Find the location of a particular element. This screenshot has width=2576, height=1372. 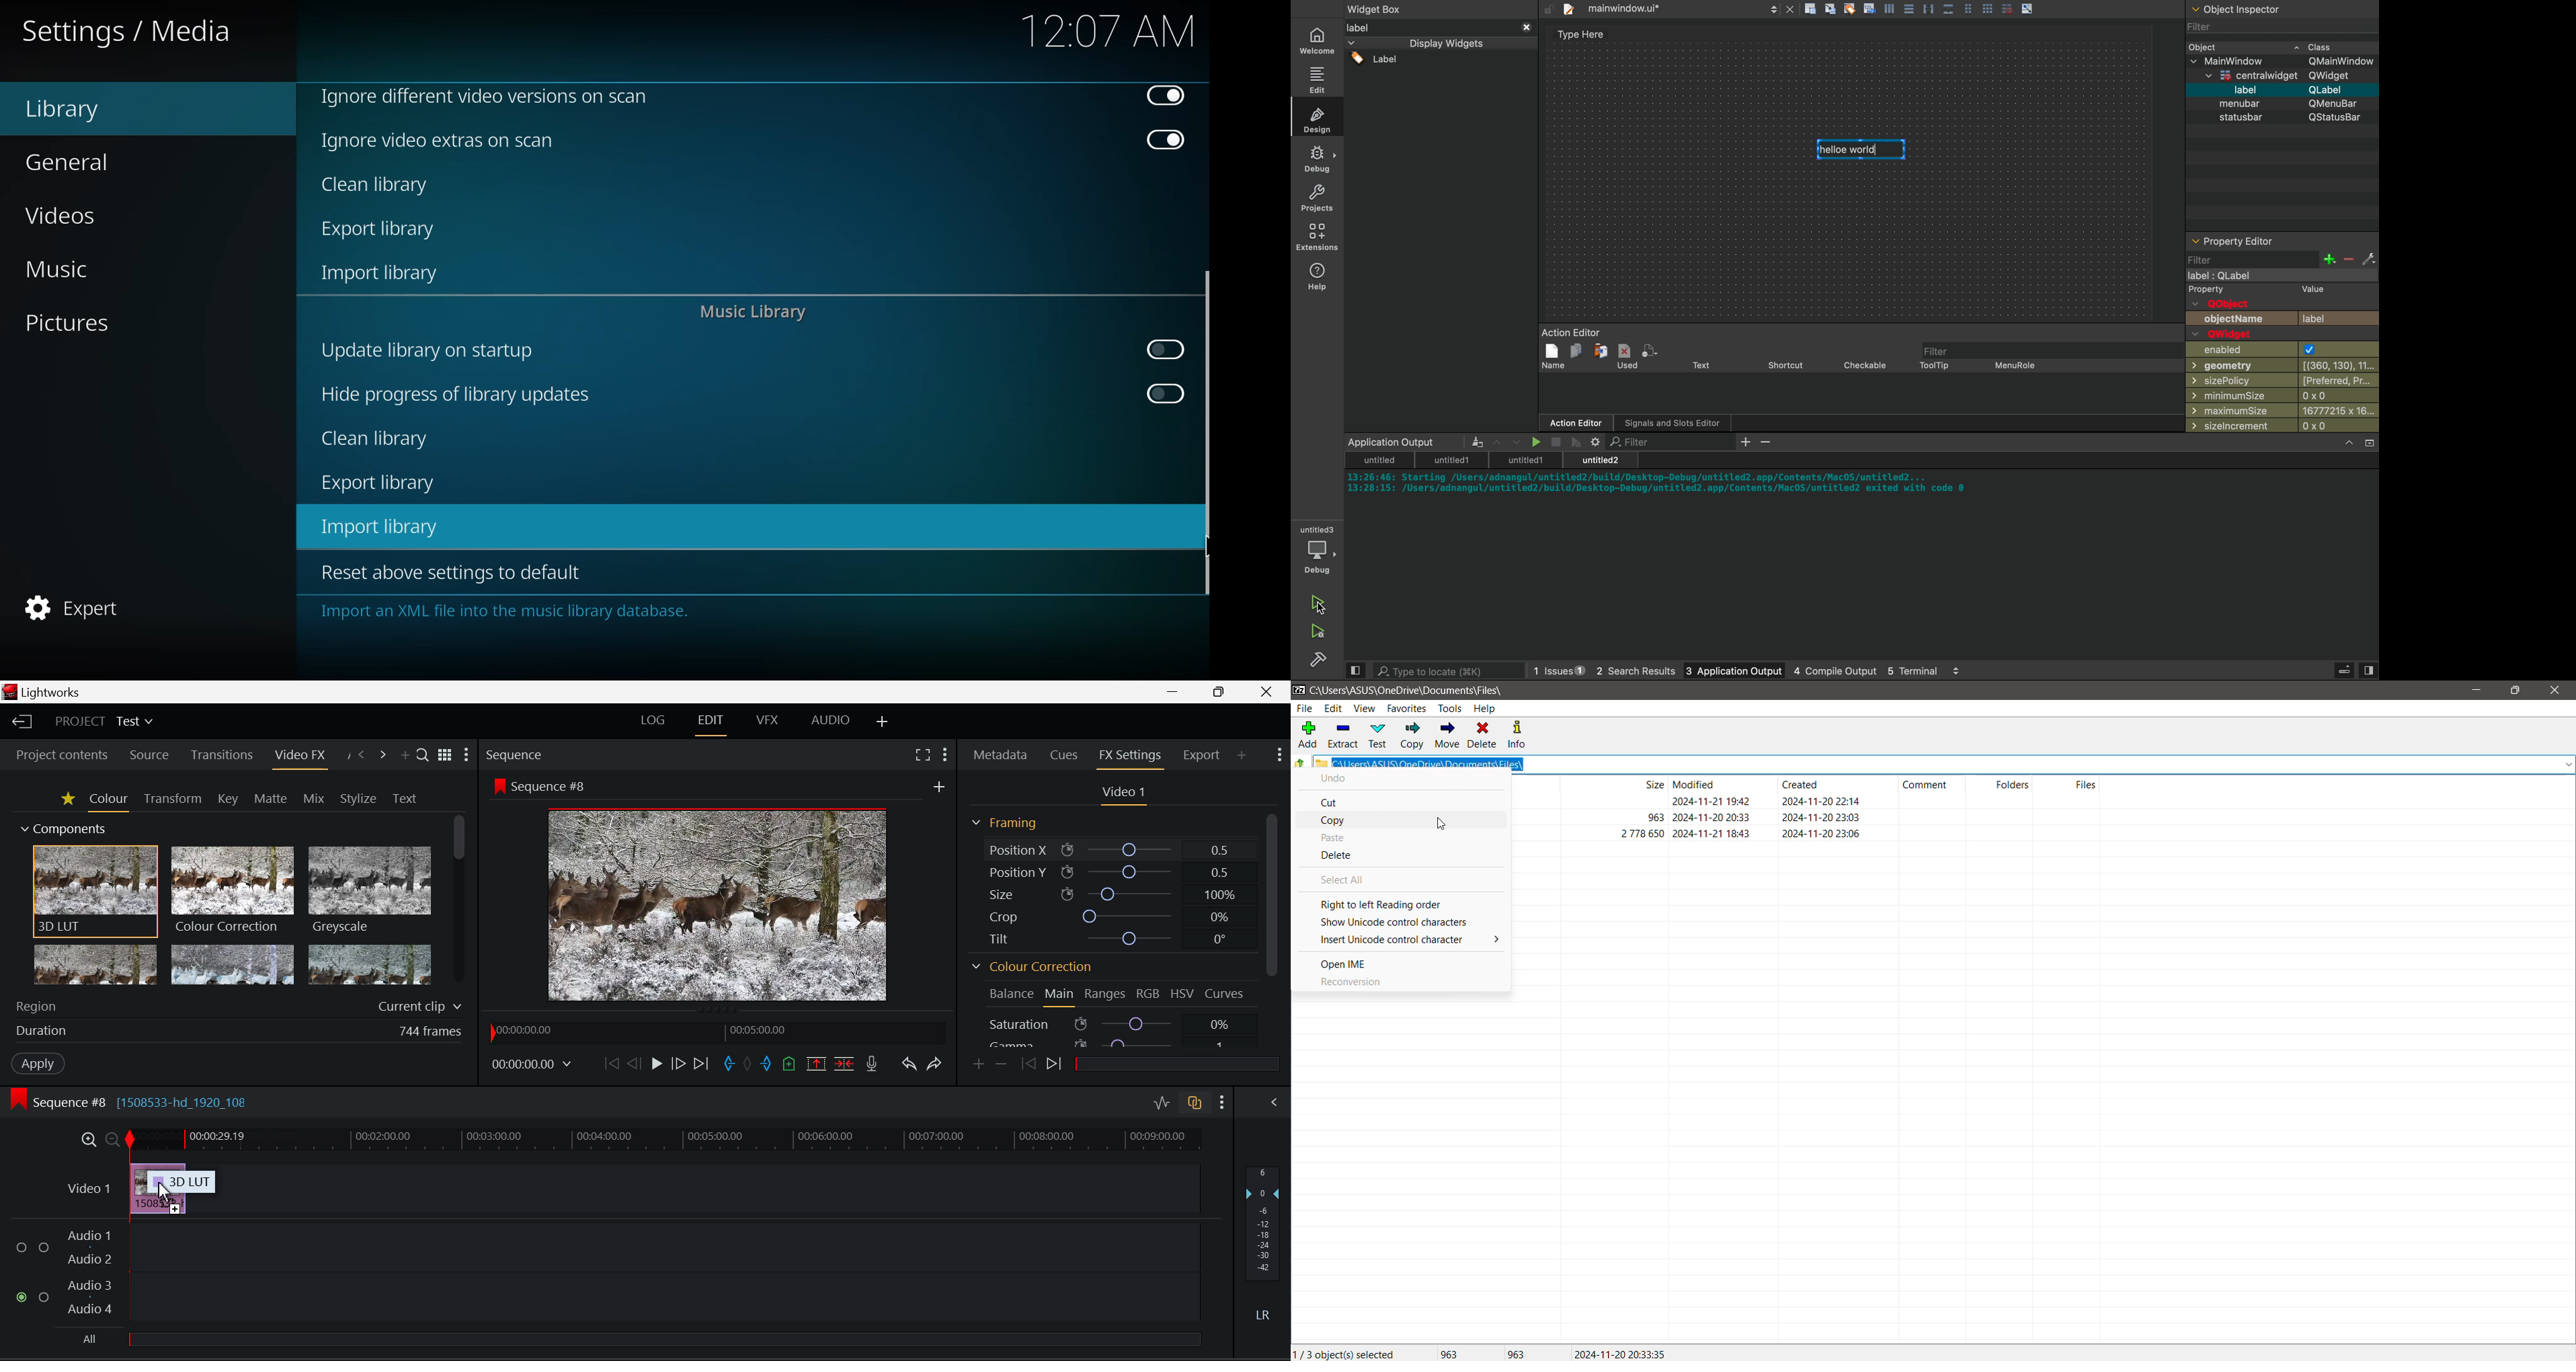

Audio Layout is located at coordinates (828, 721).